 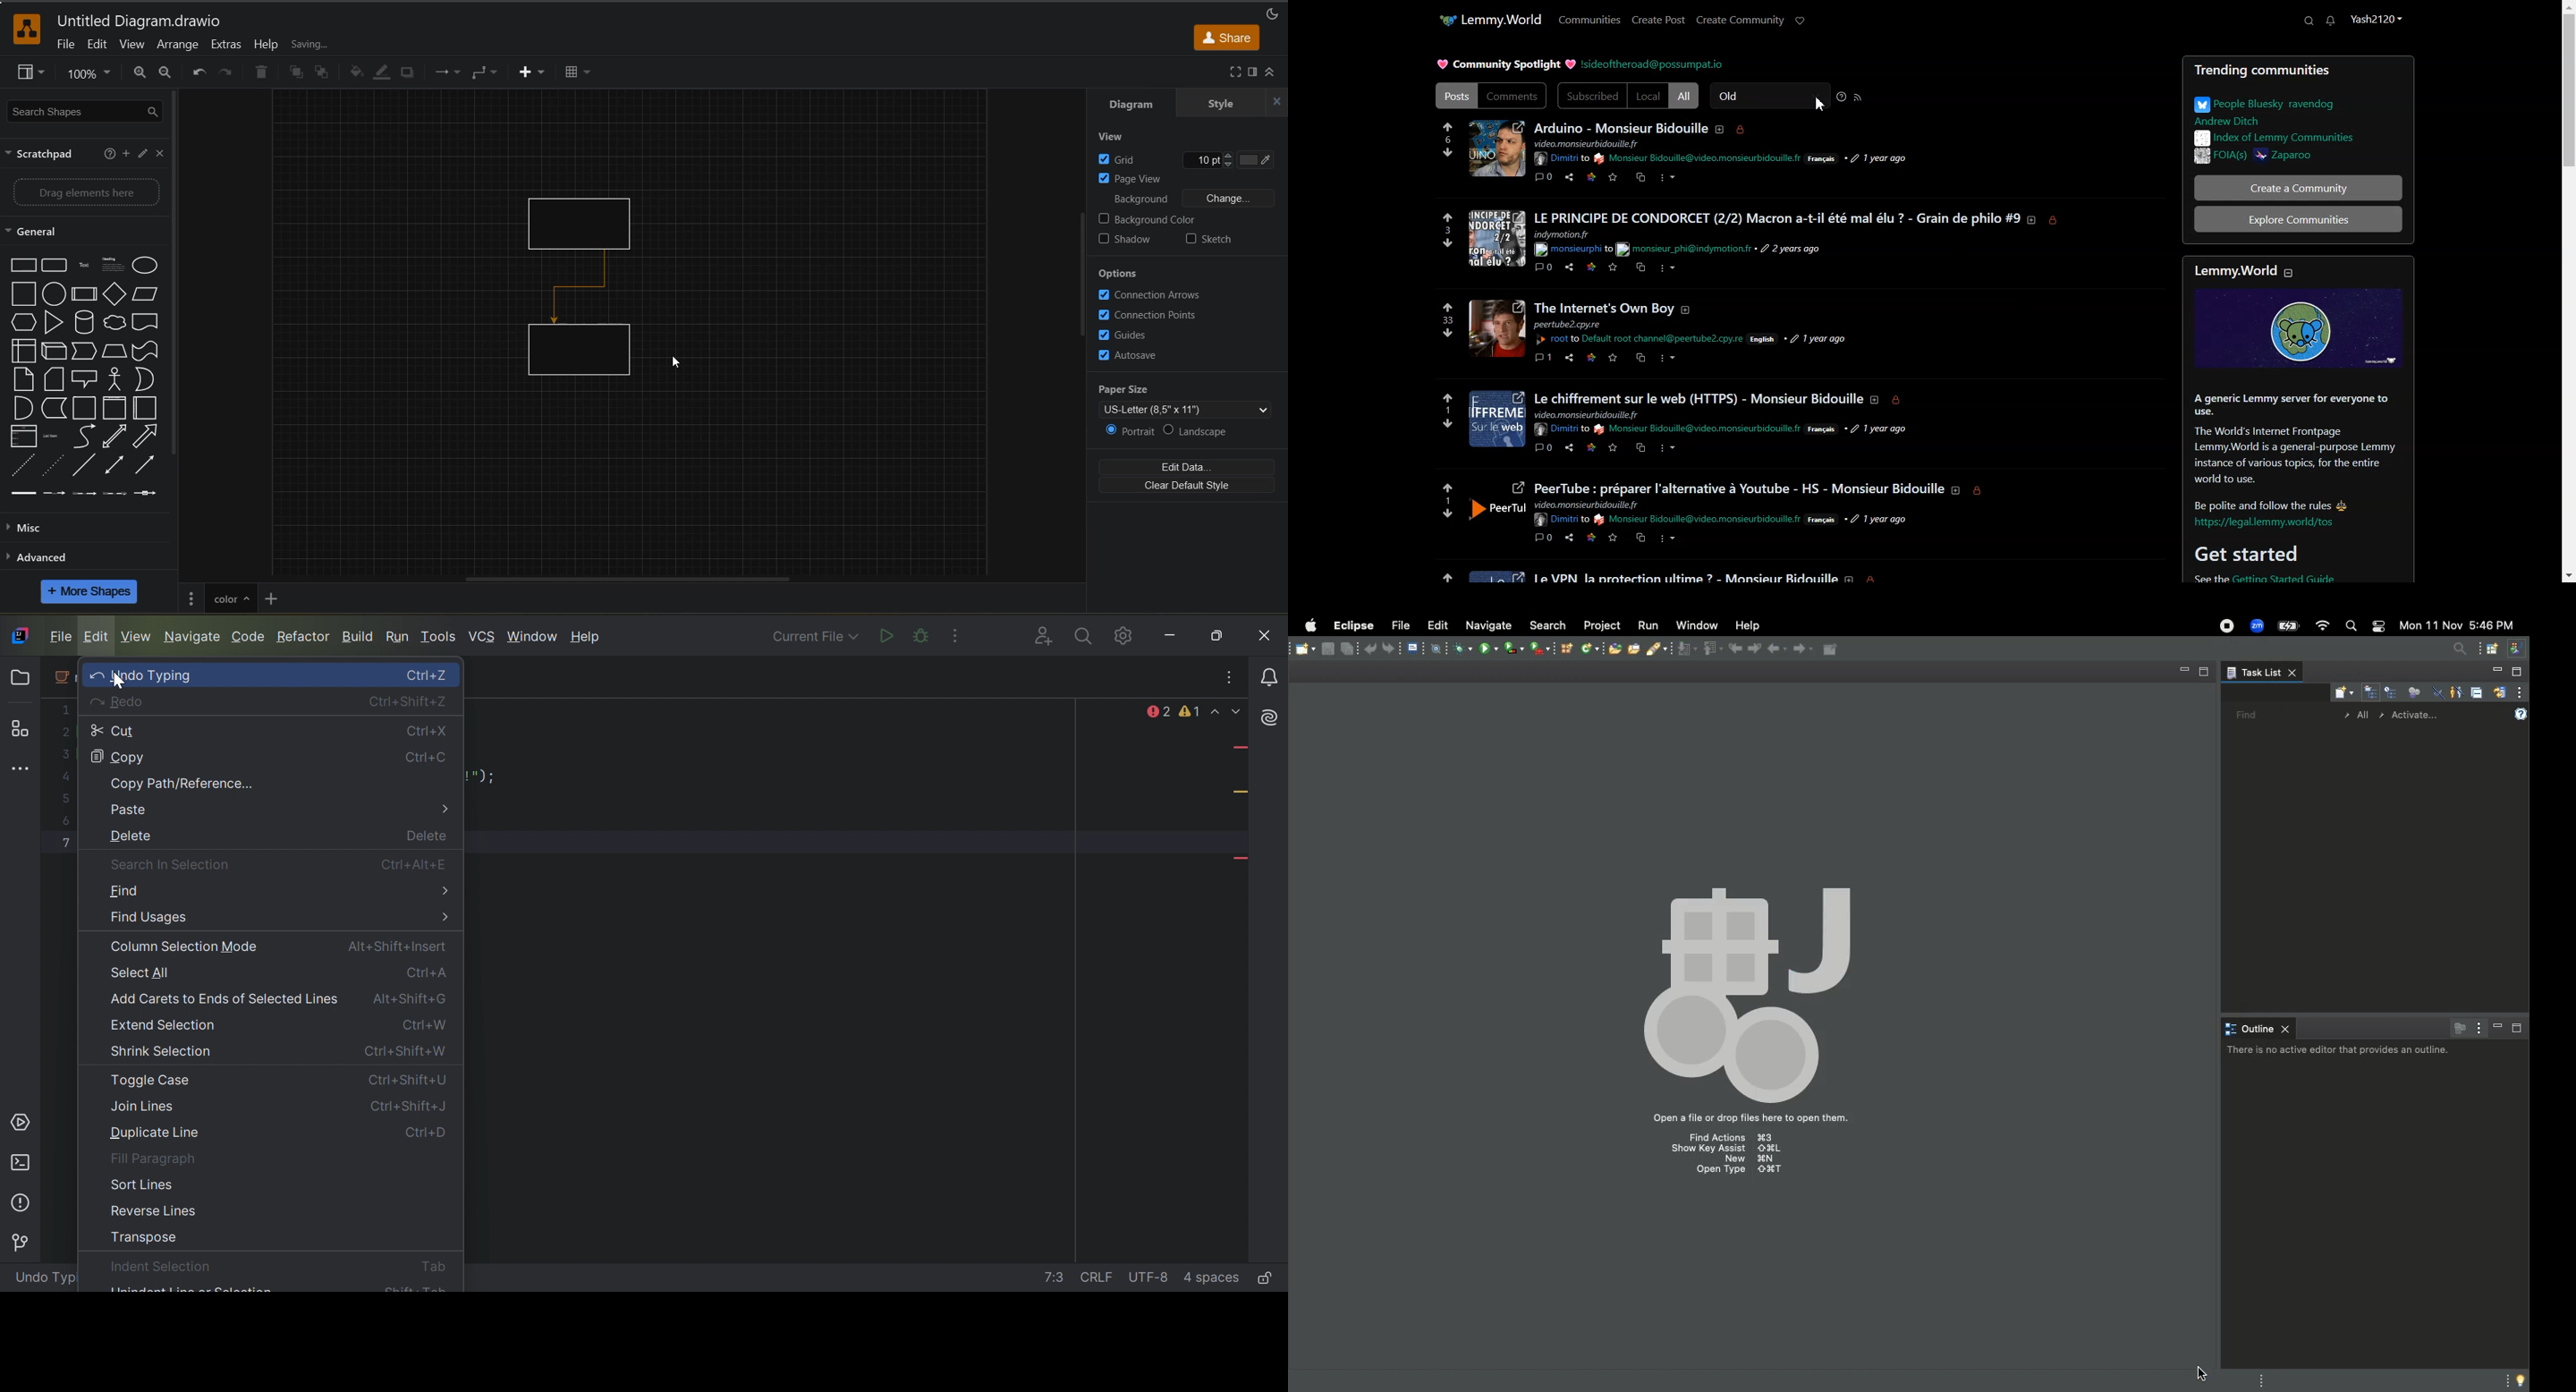 What do you see at coordinates (158, 1134) in the screenshot?
I see `Duplicate Line` at bounding box center [158, 1134].